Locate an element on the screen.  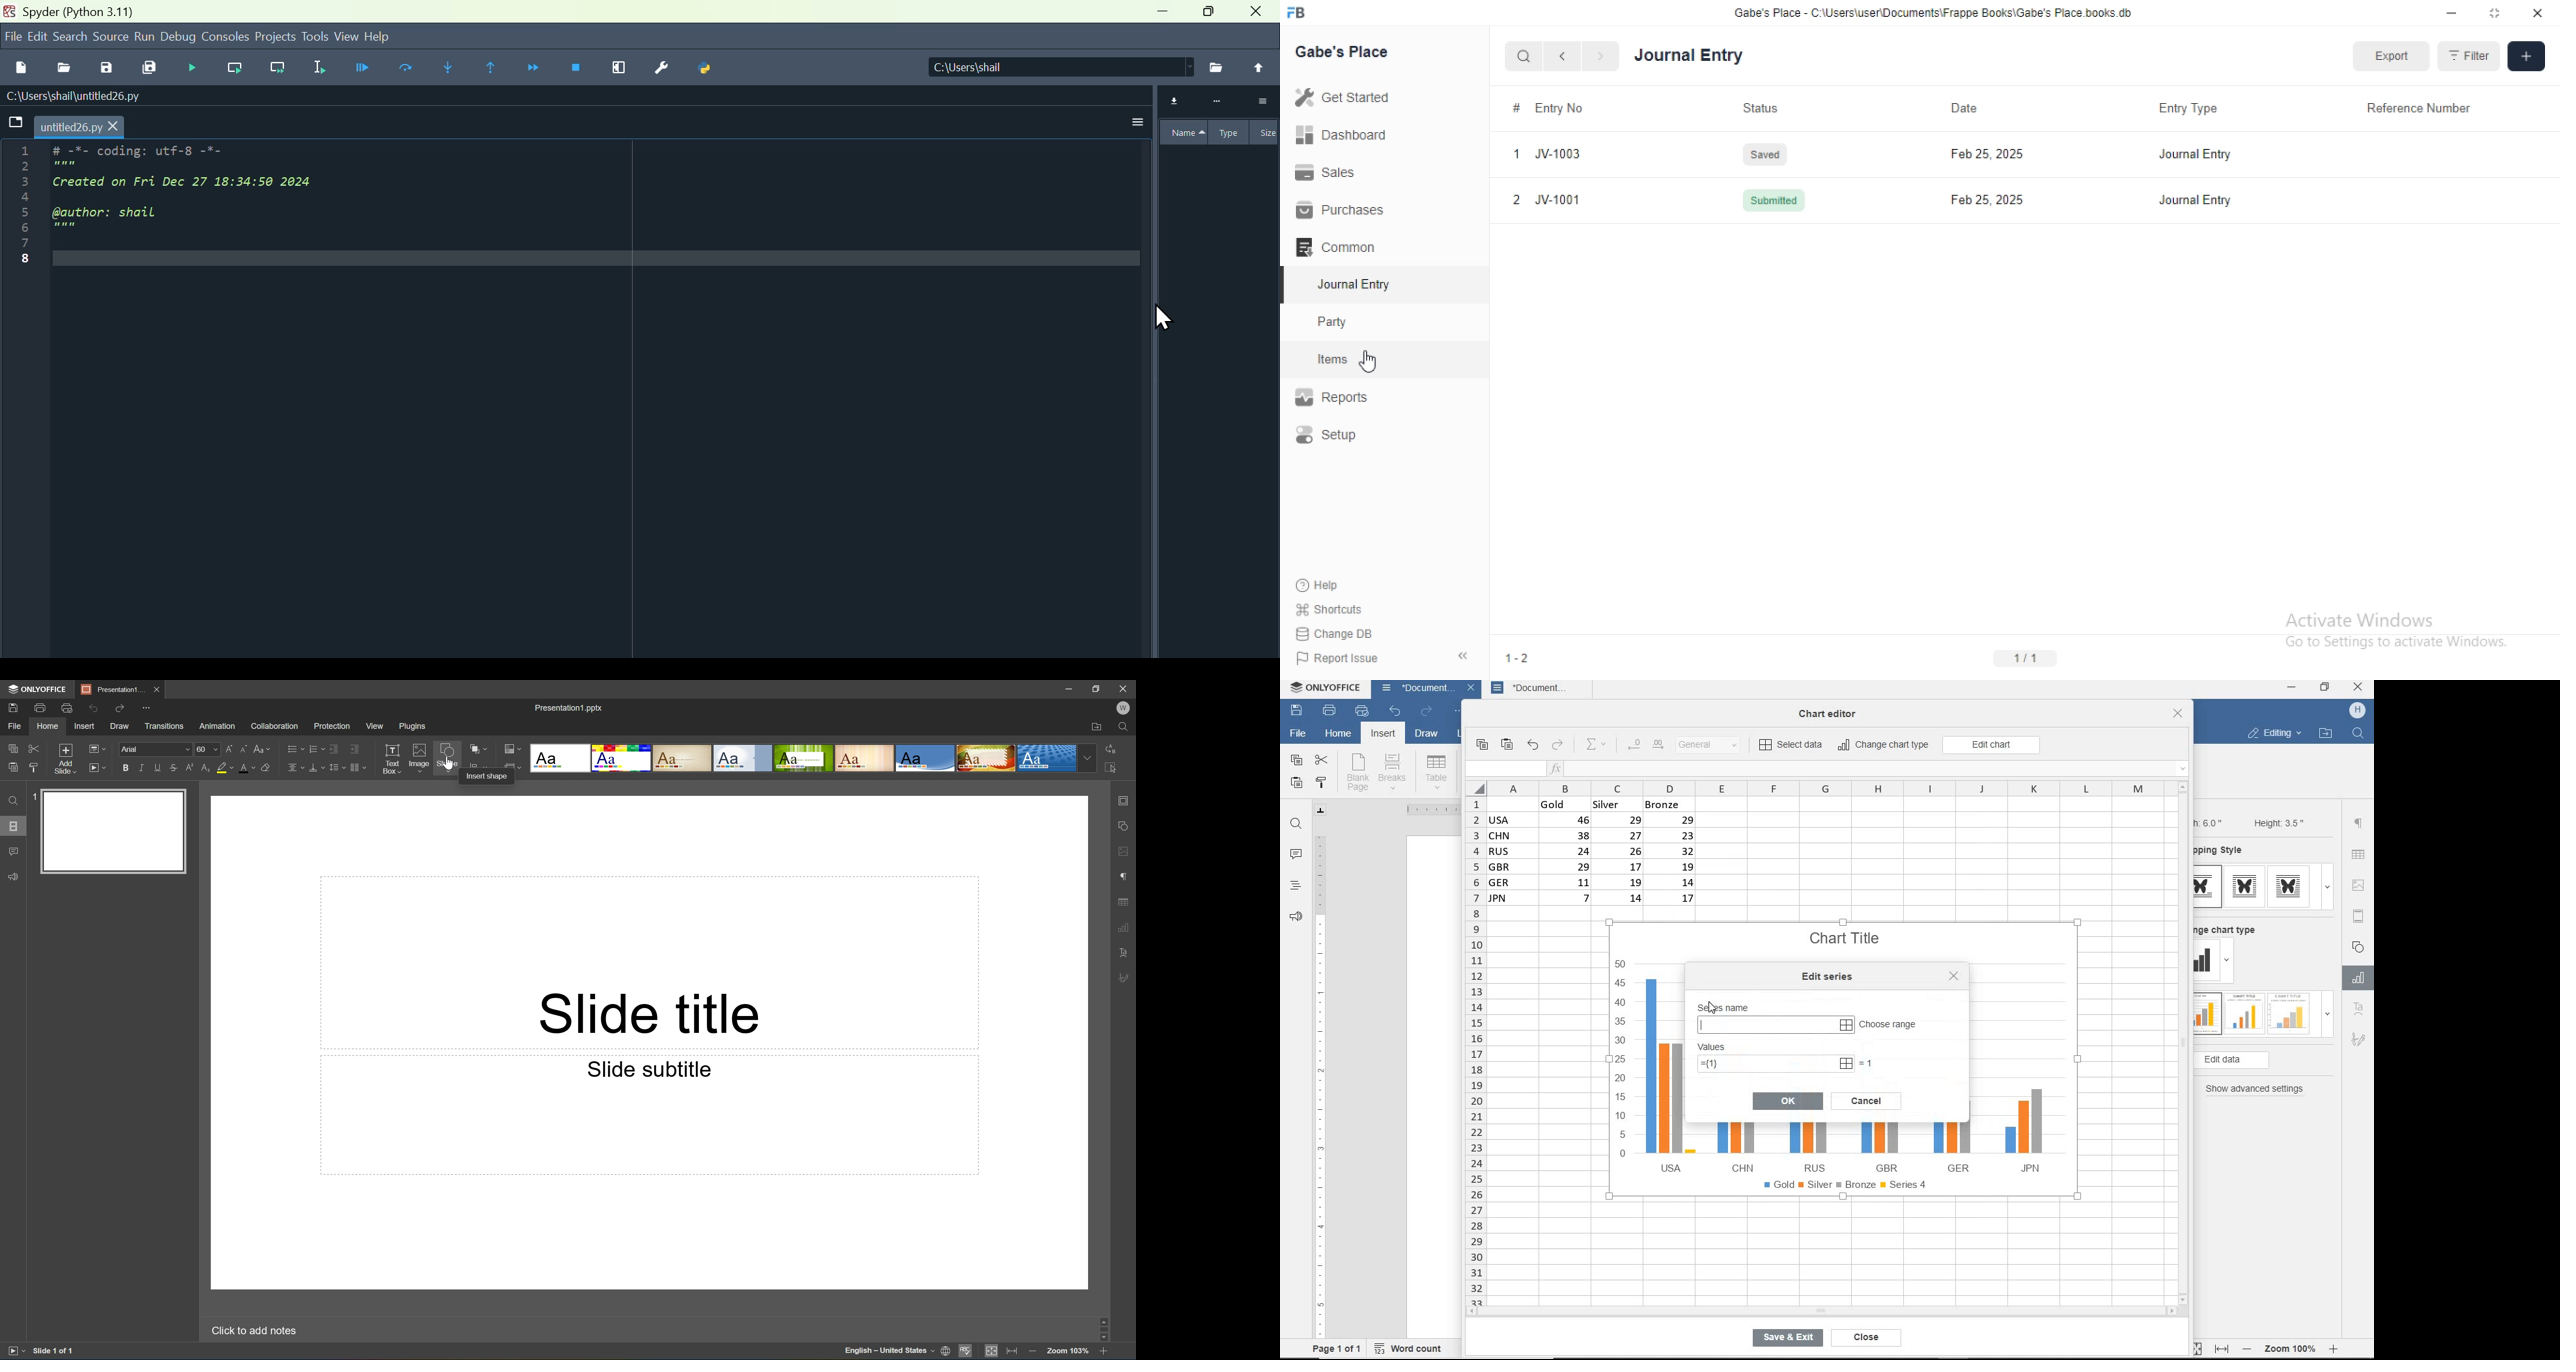
Presentation1.pptx is located at coordinates (568, 710).